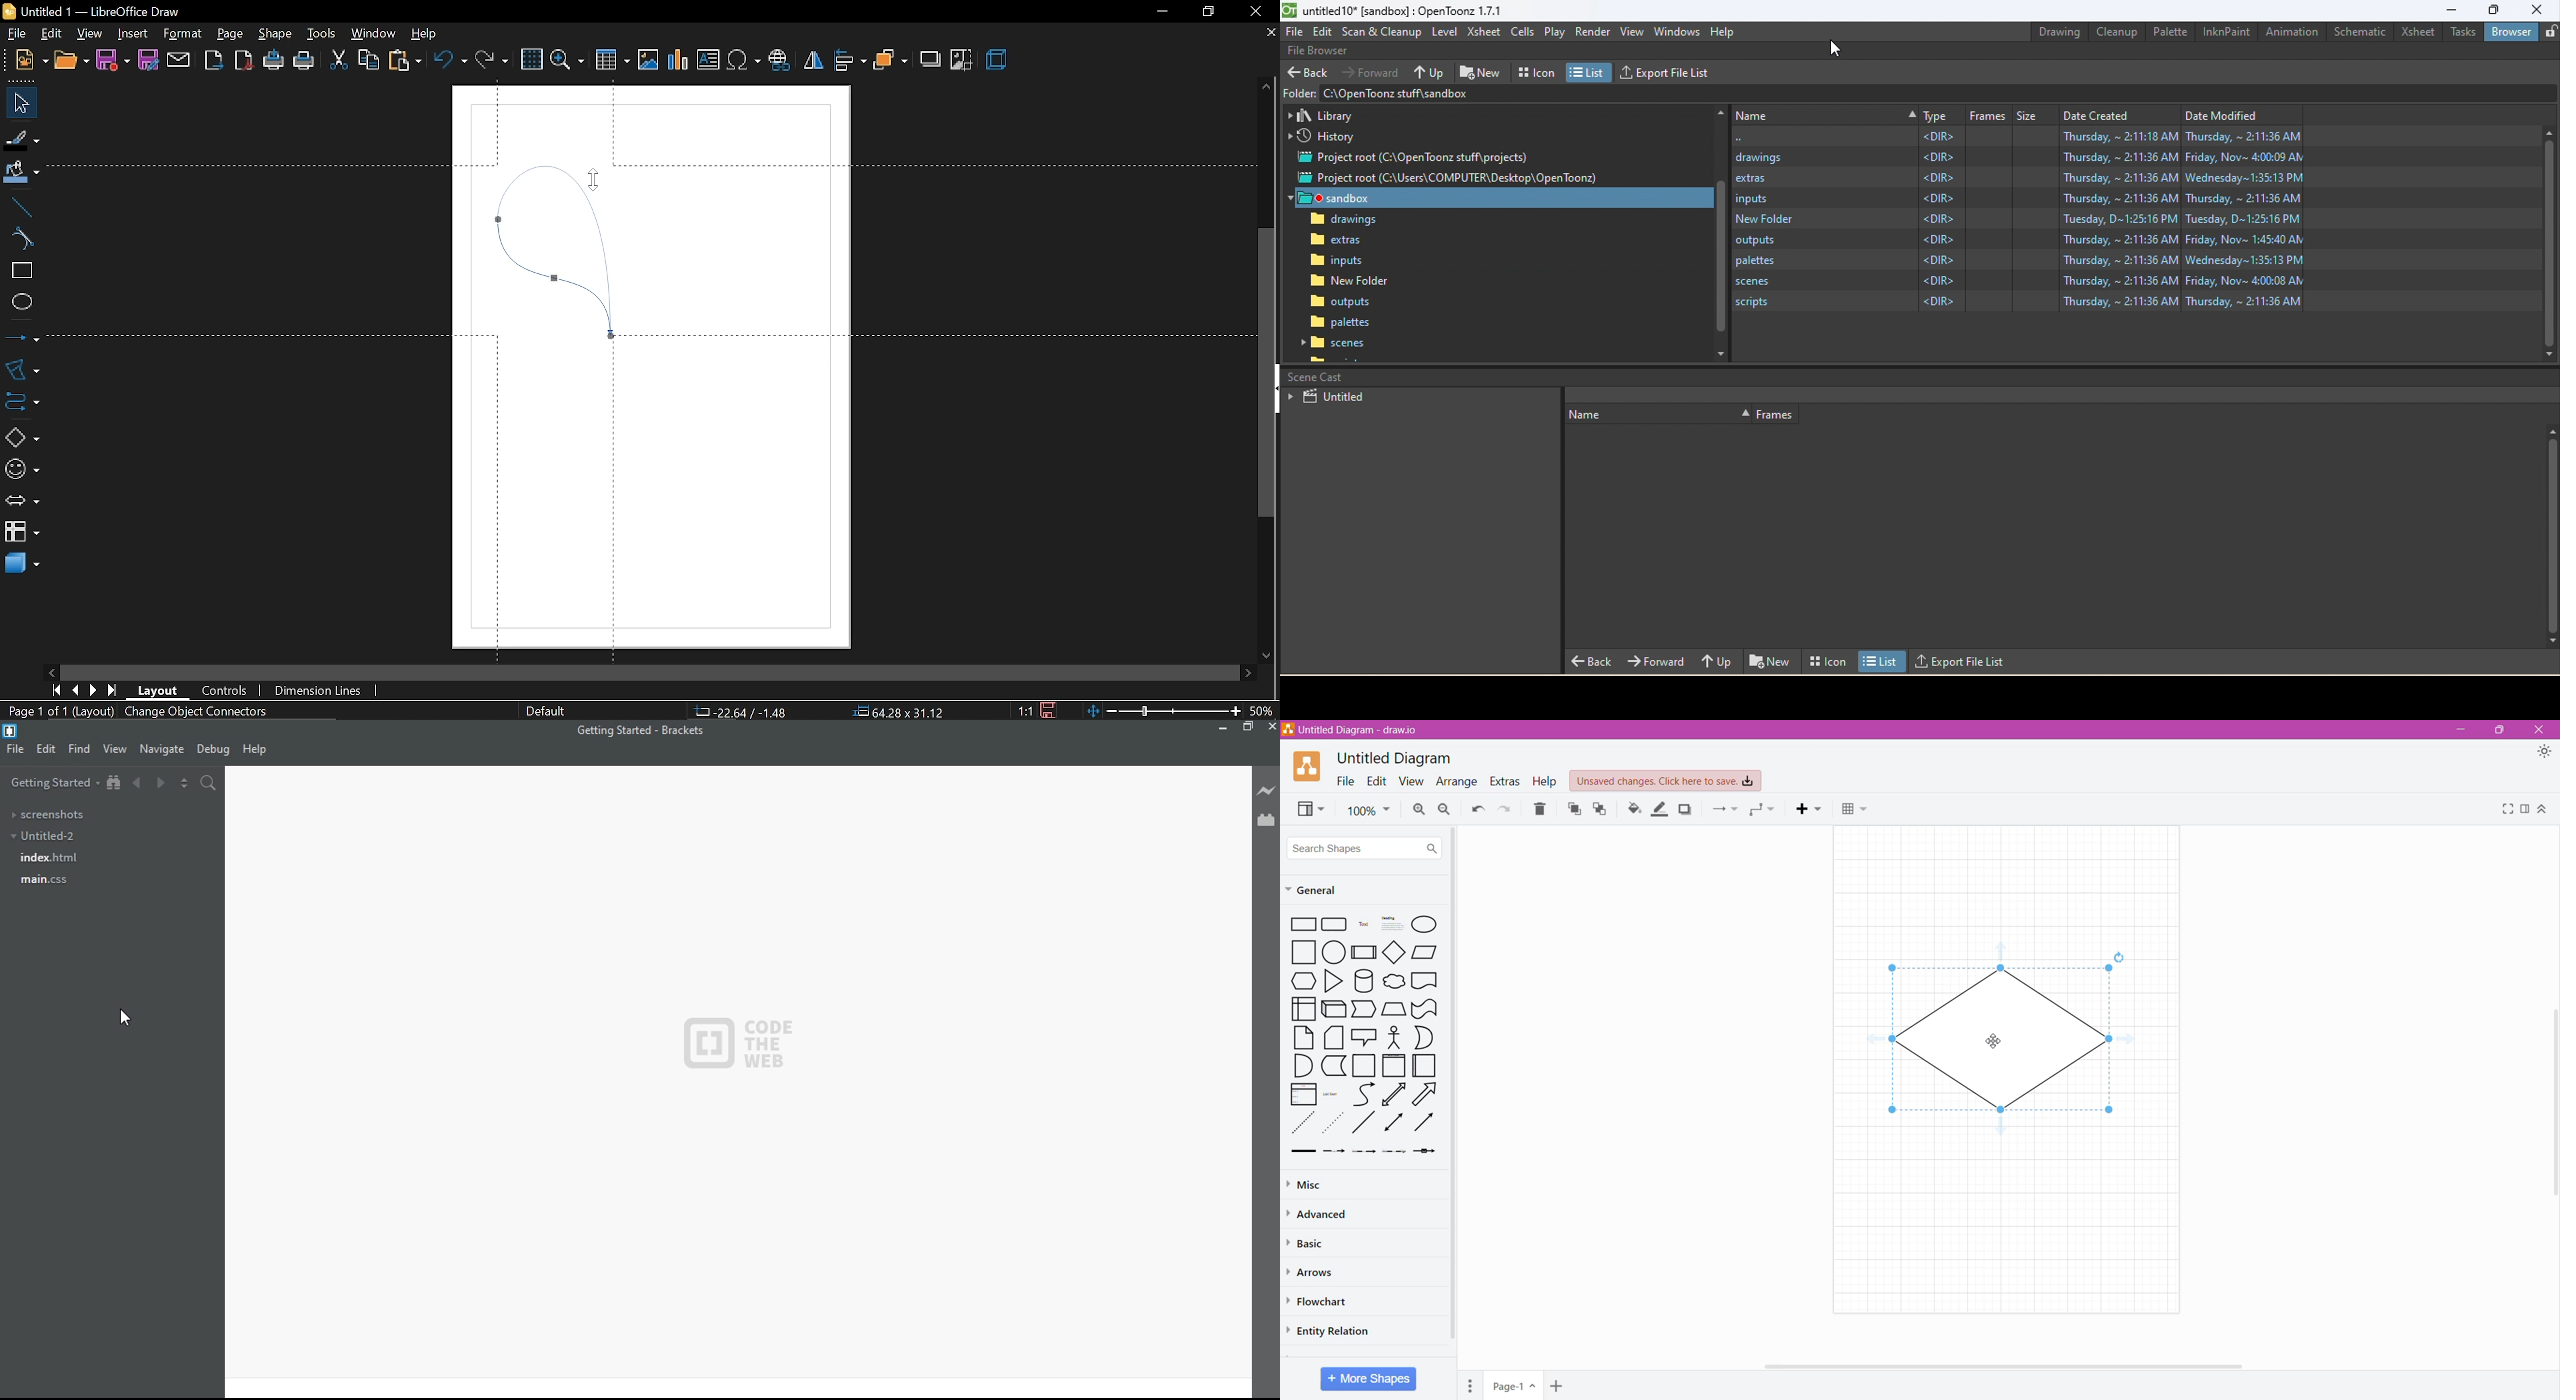  What do you see at coordinates (1665, 781) in the screenshot?
I see `Unsaved Changes. Click here to save` at bounding box center [1665, 781].